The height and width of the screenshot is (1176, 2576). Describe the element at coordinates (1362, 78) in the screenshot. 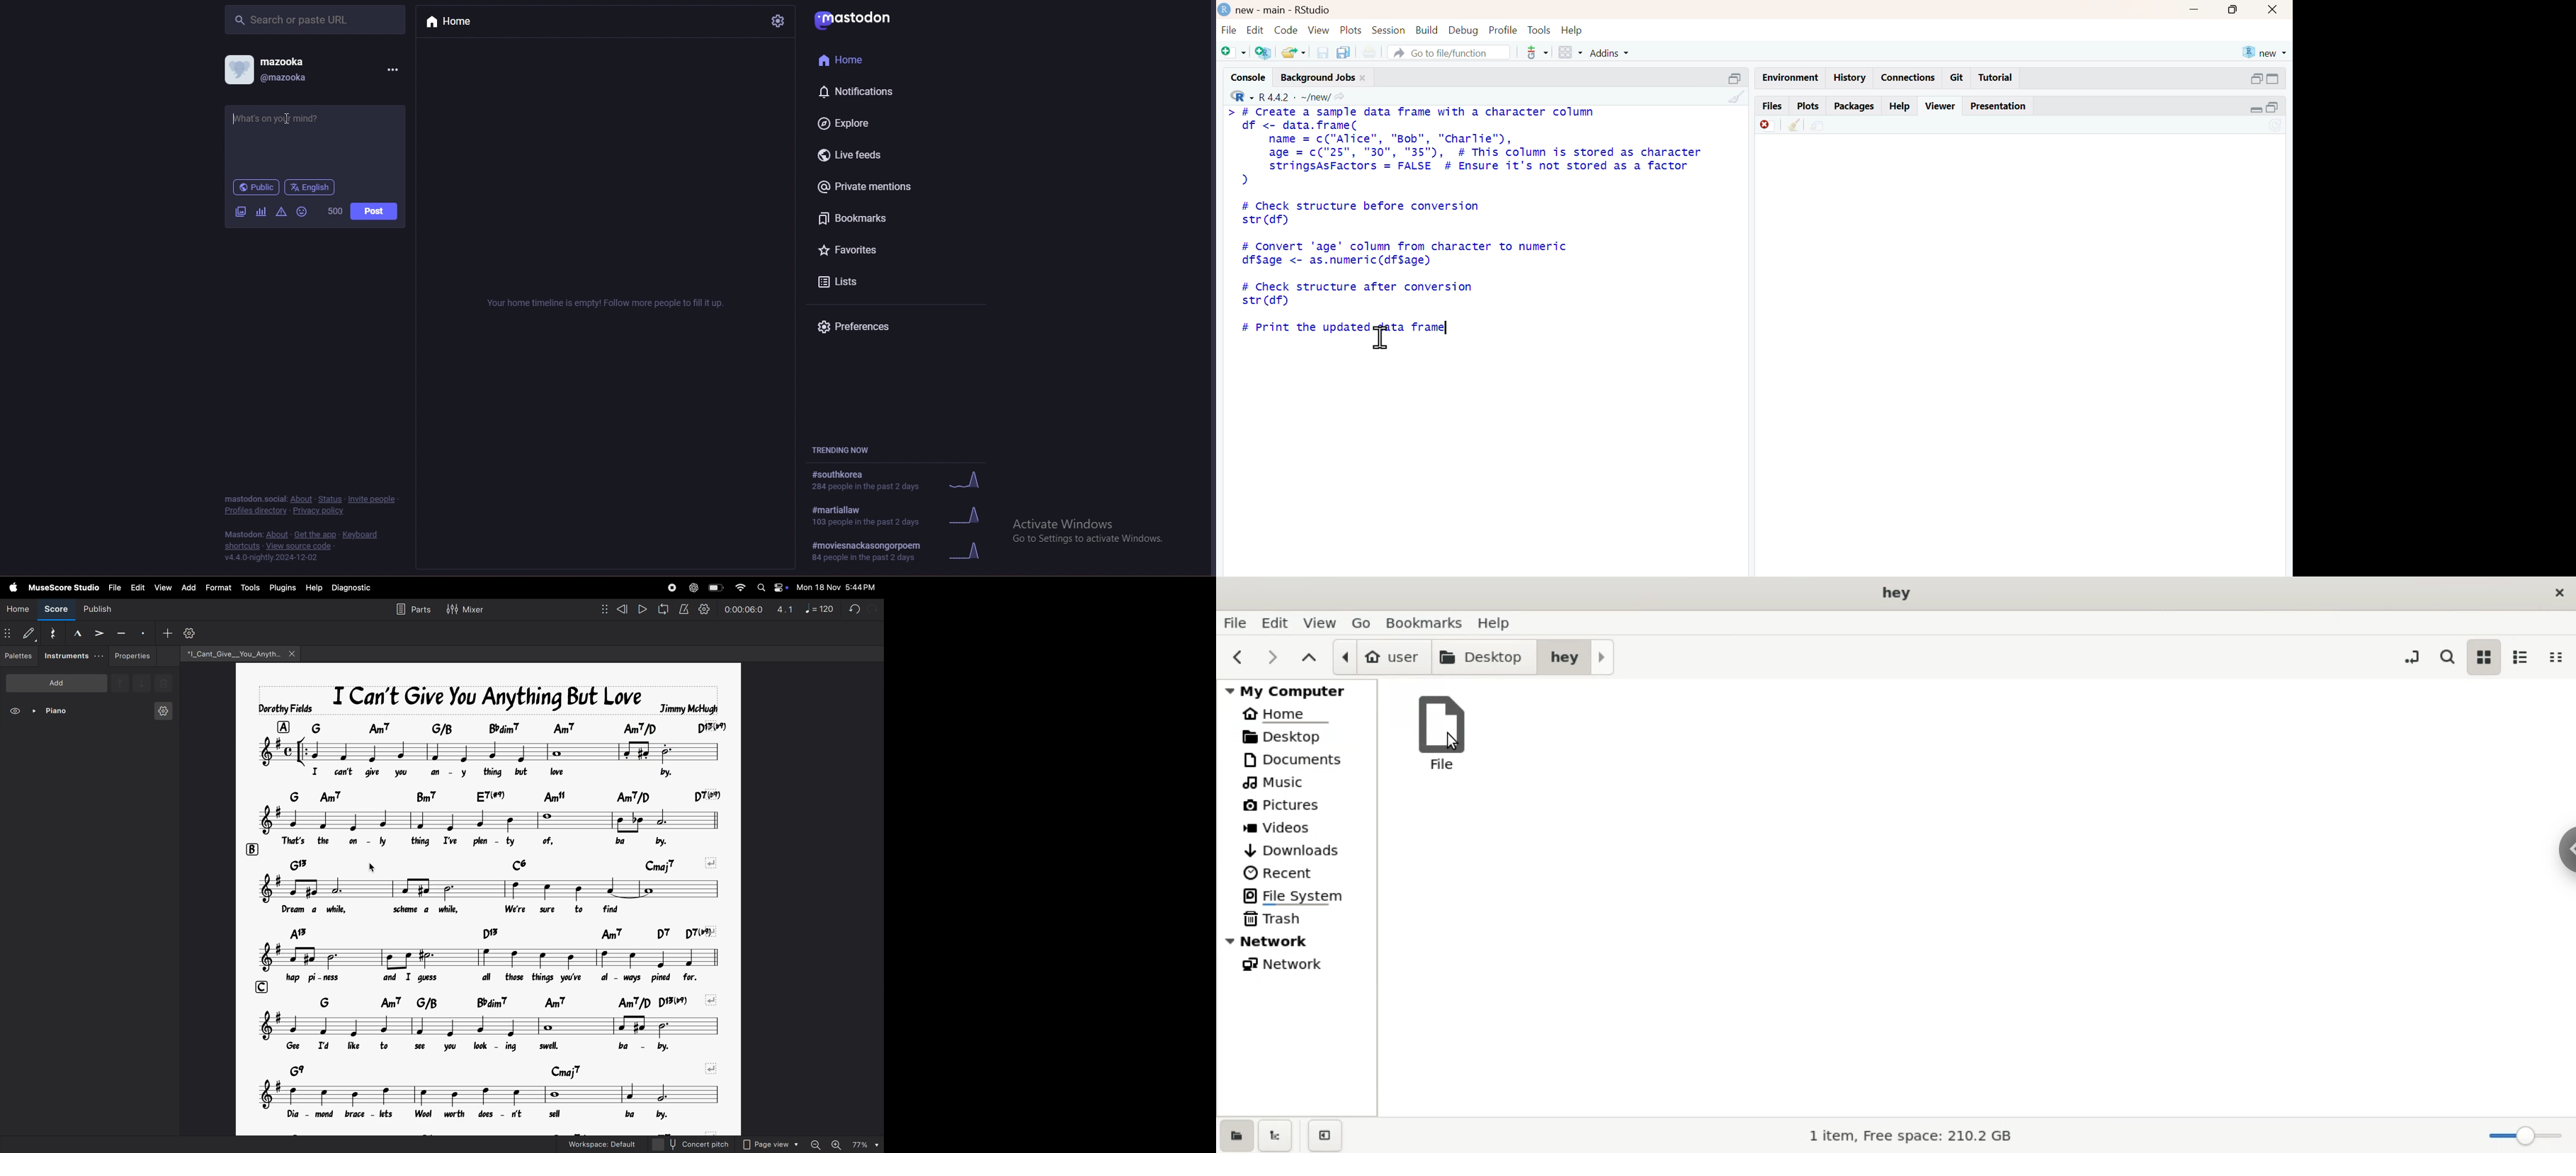

I see `close` at that location.